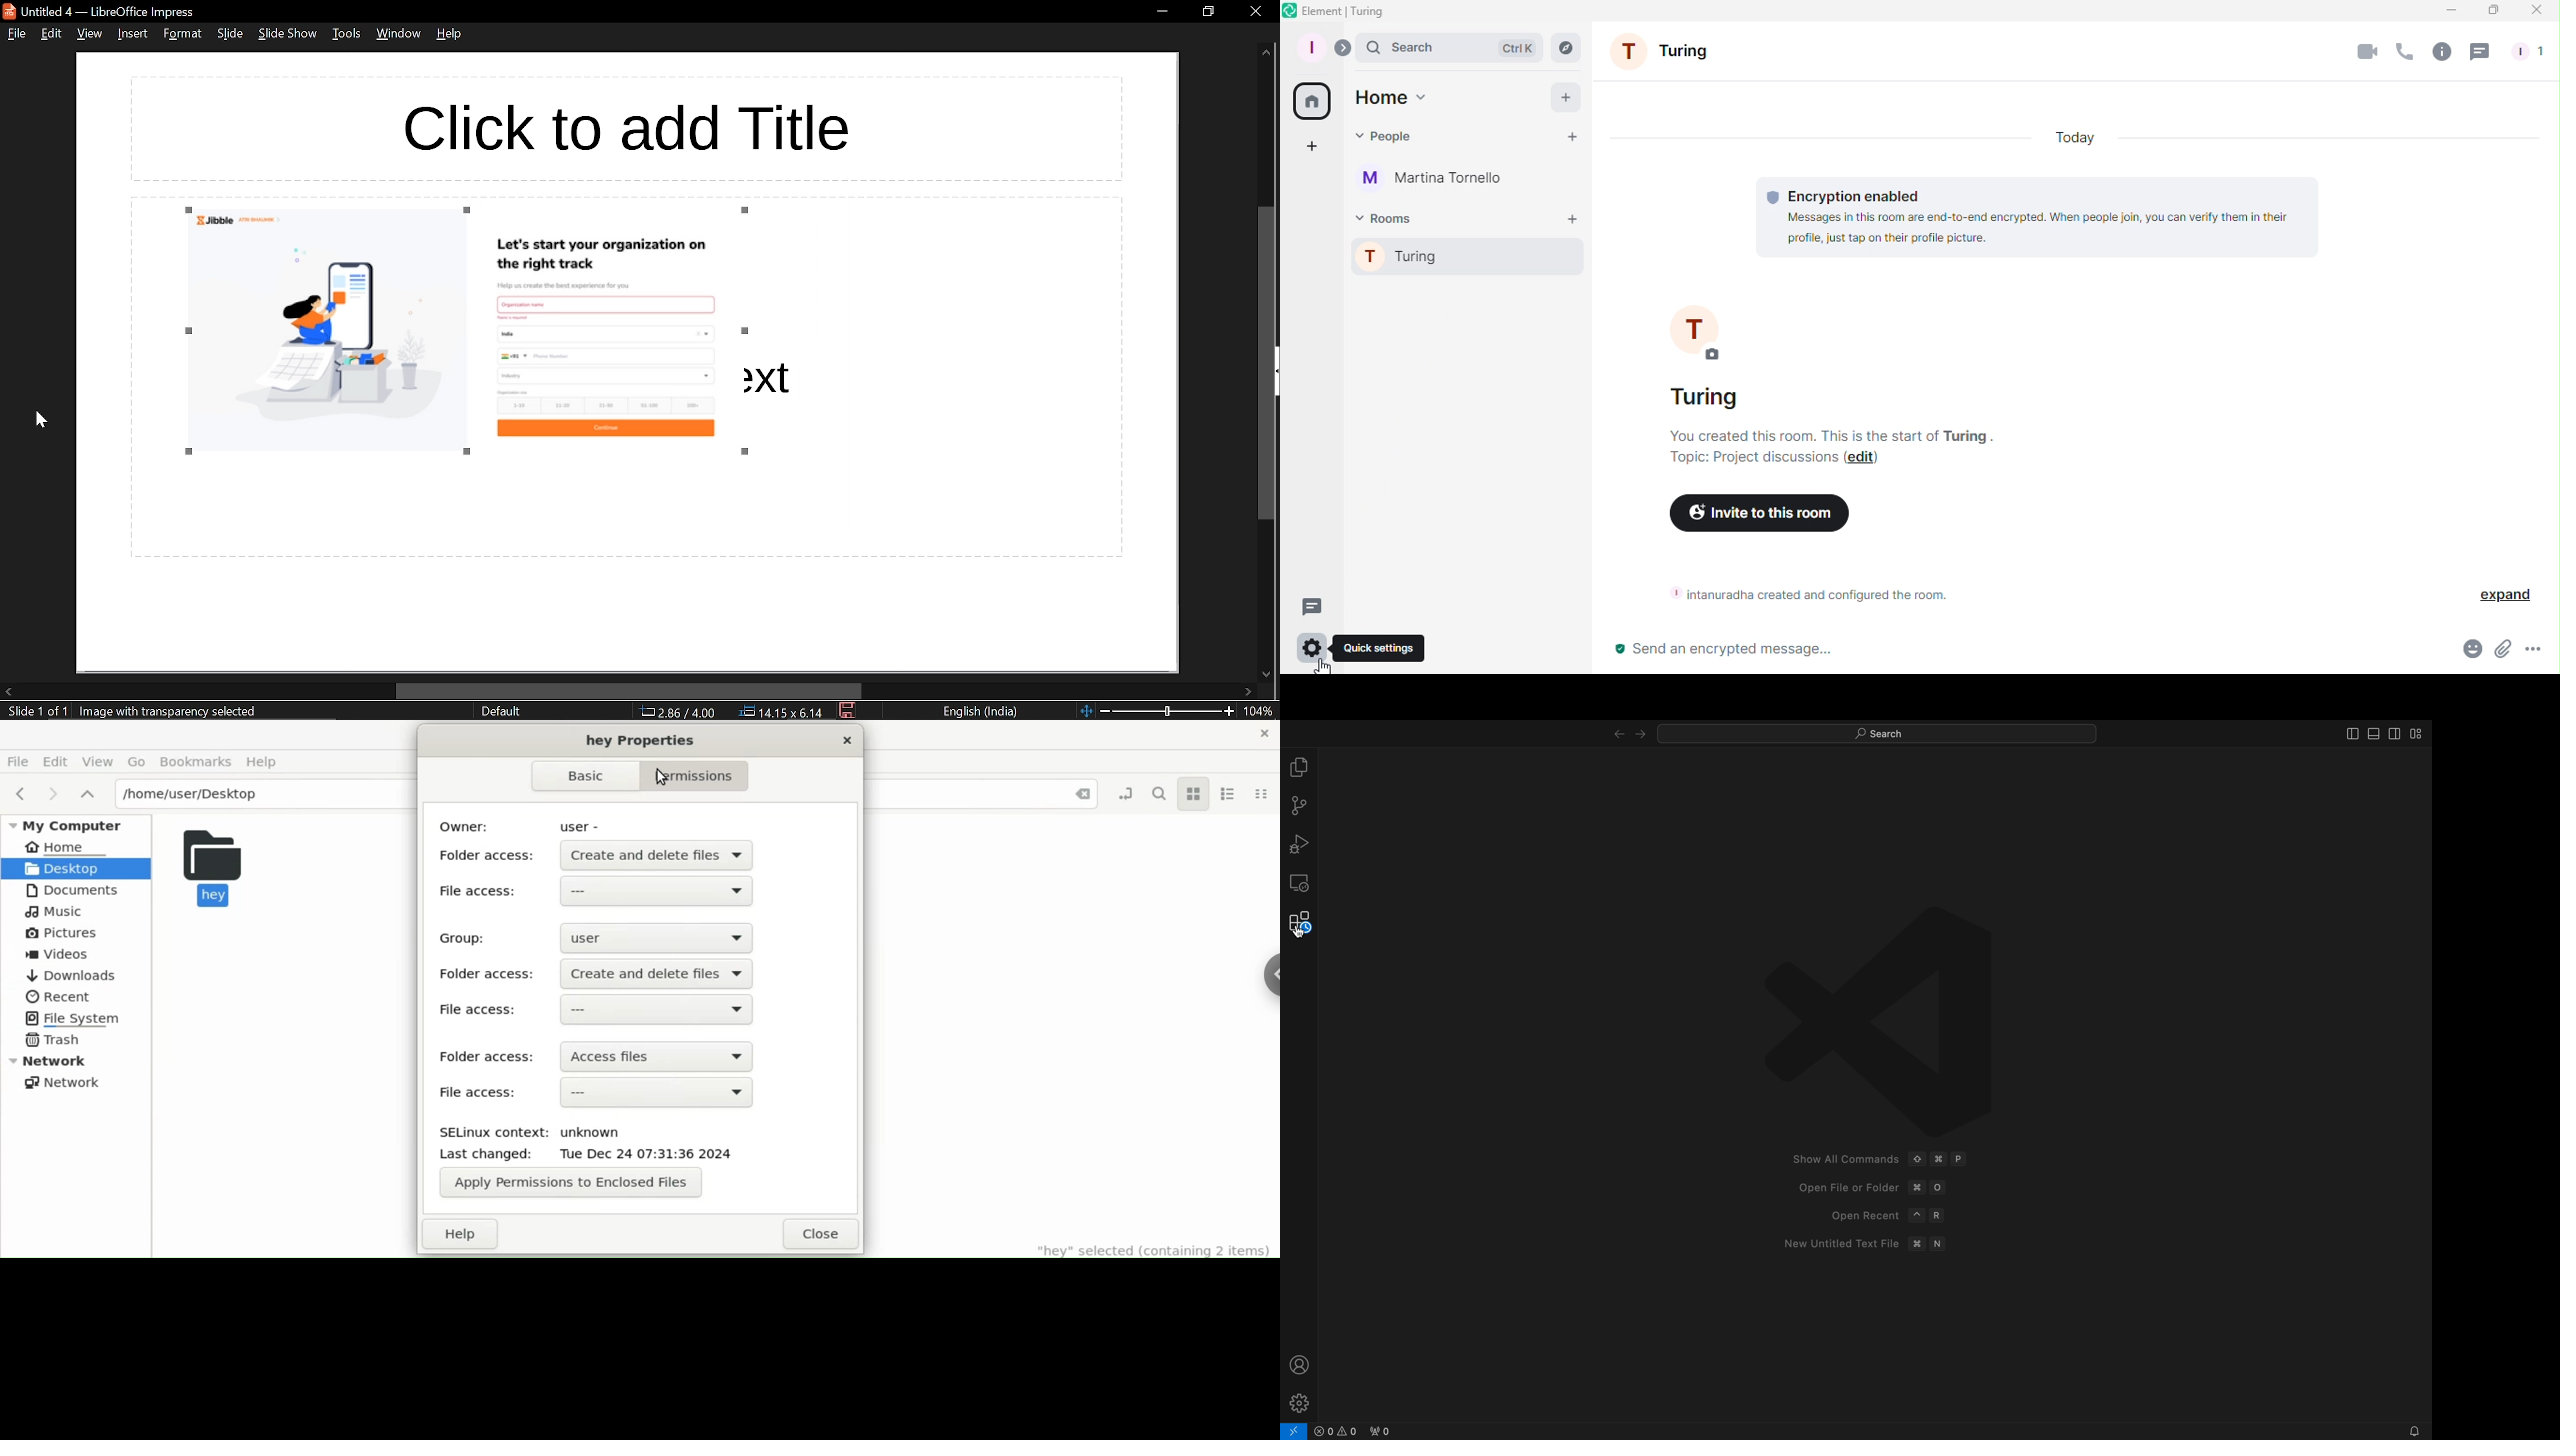 This screenshot has width=2576, height=1456. I want to click on remote explore, so click(1299, 883).